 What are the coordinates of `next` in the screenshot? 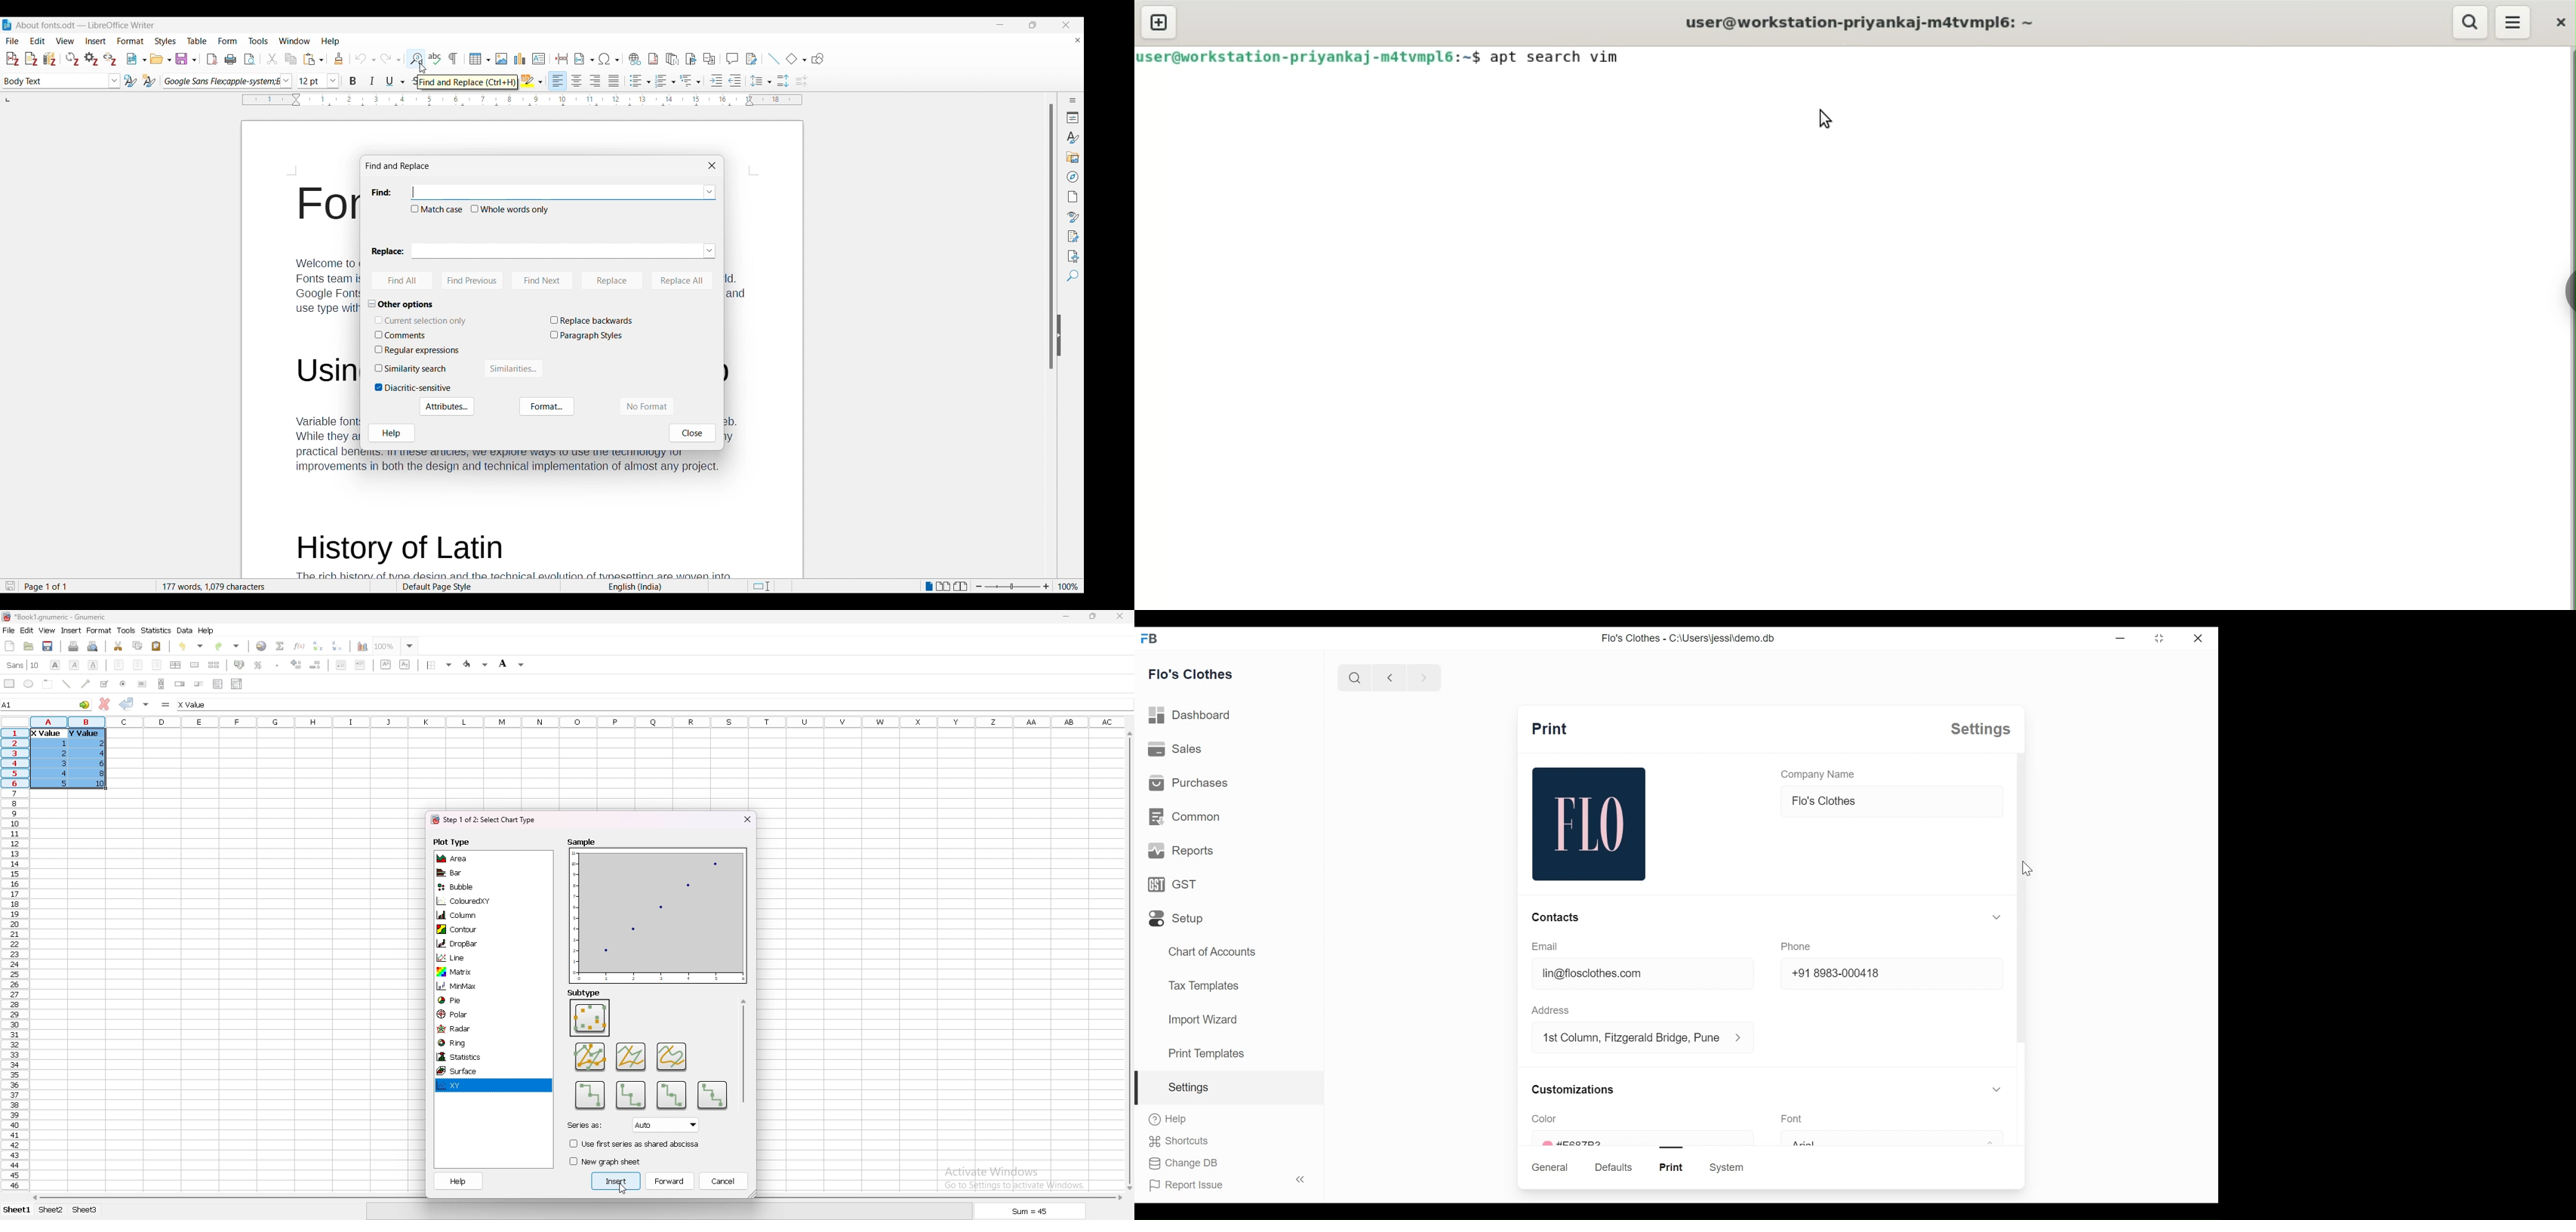 It's located at (1425, 677).